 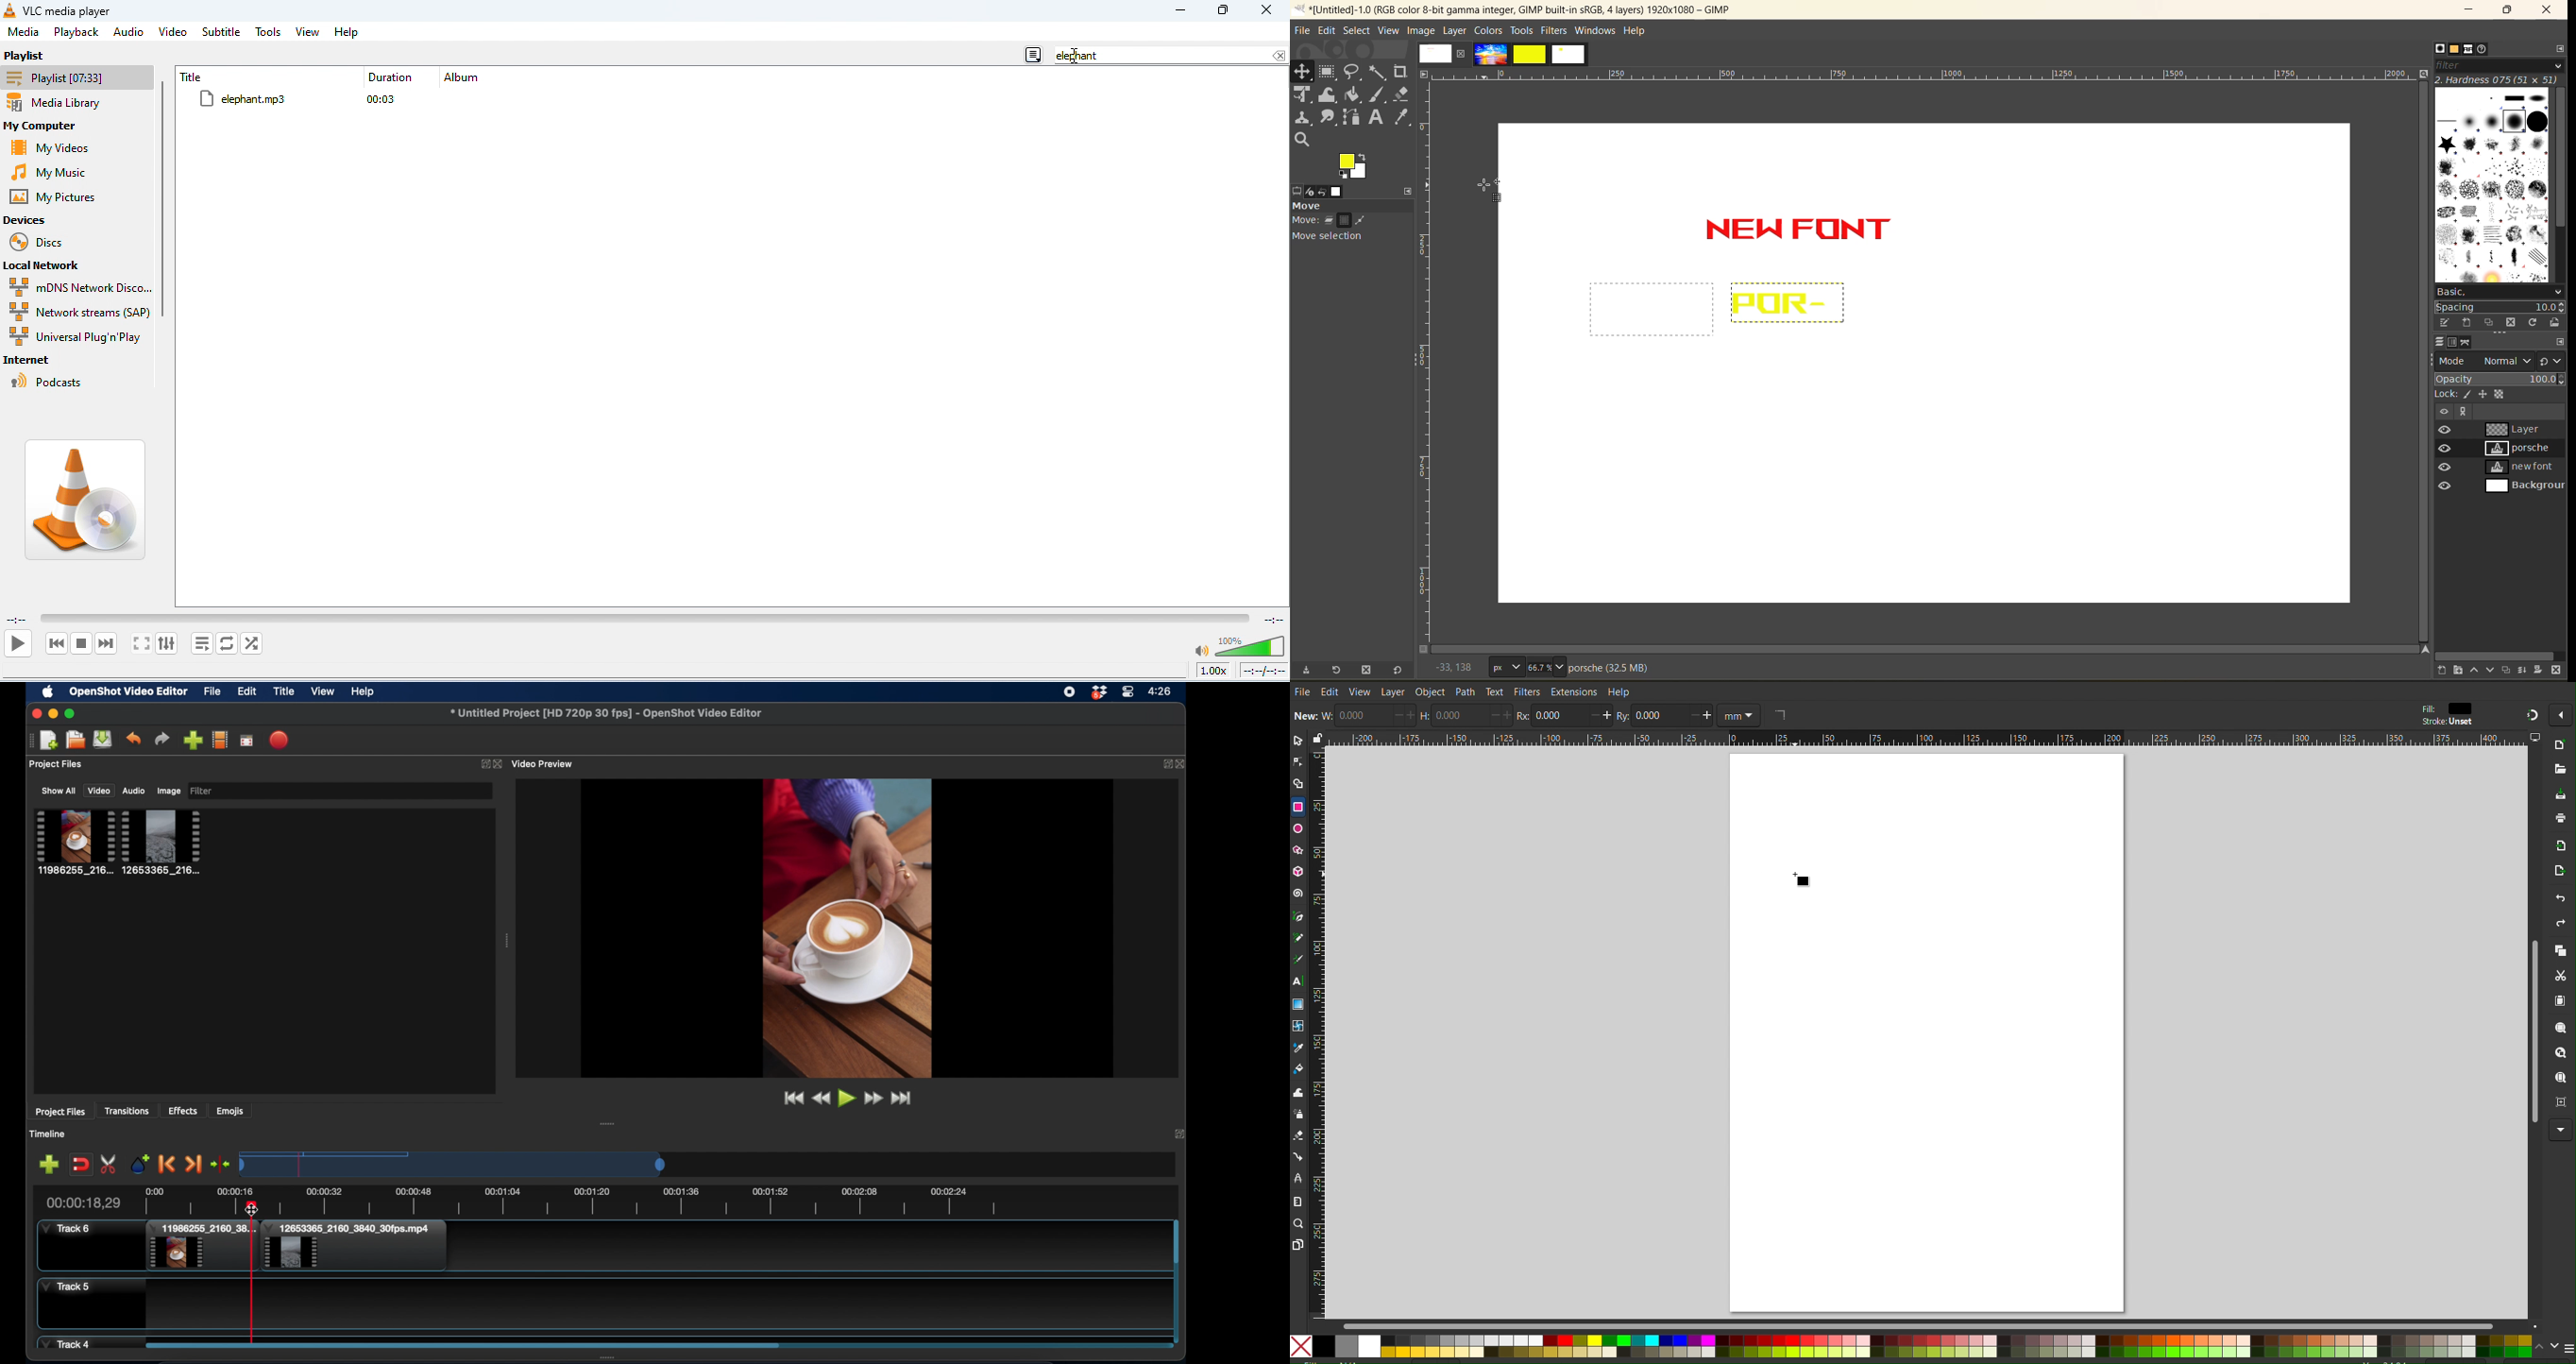 I want to click on New, so click(x=2561, y=746).